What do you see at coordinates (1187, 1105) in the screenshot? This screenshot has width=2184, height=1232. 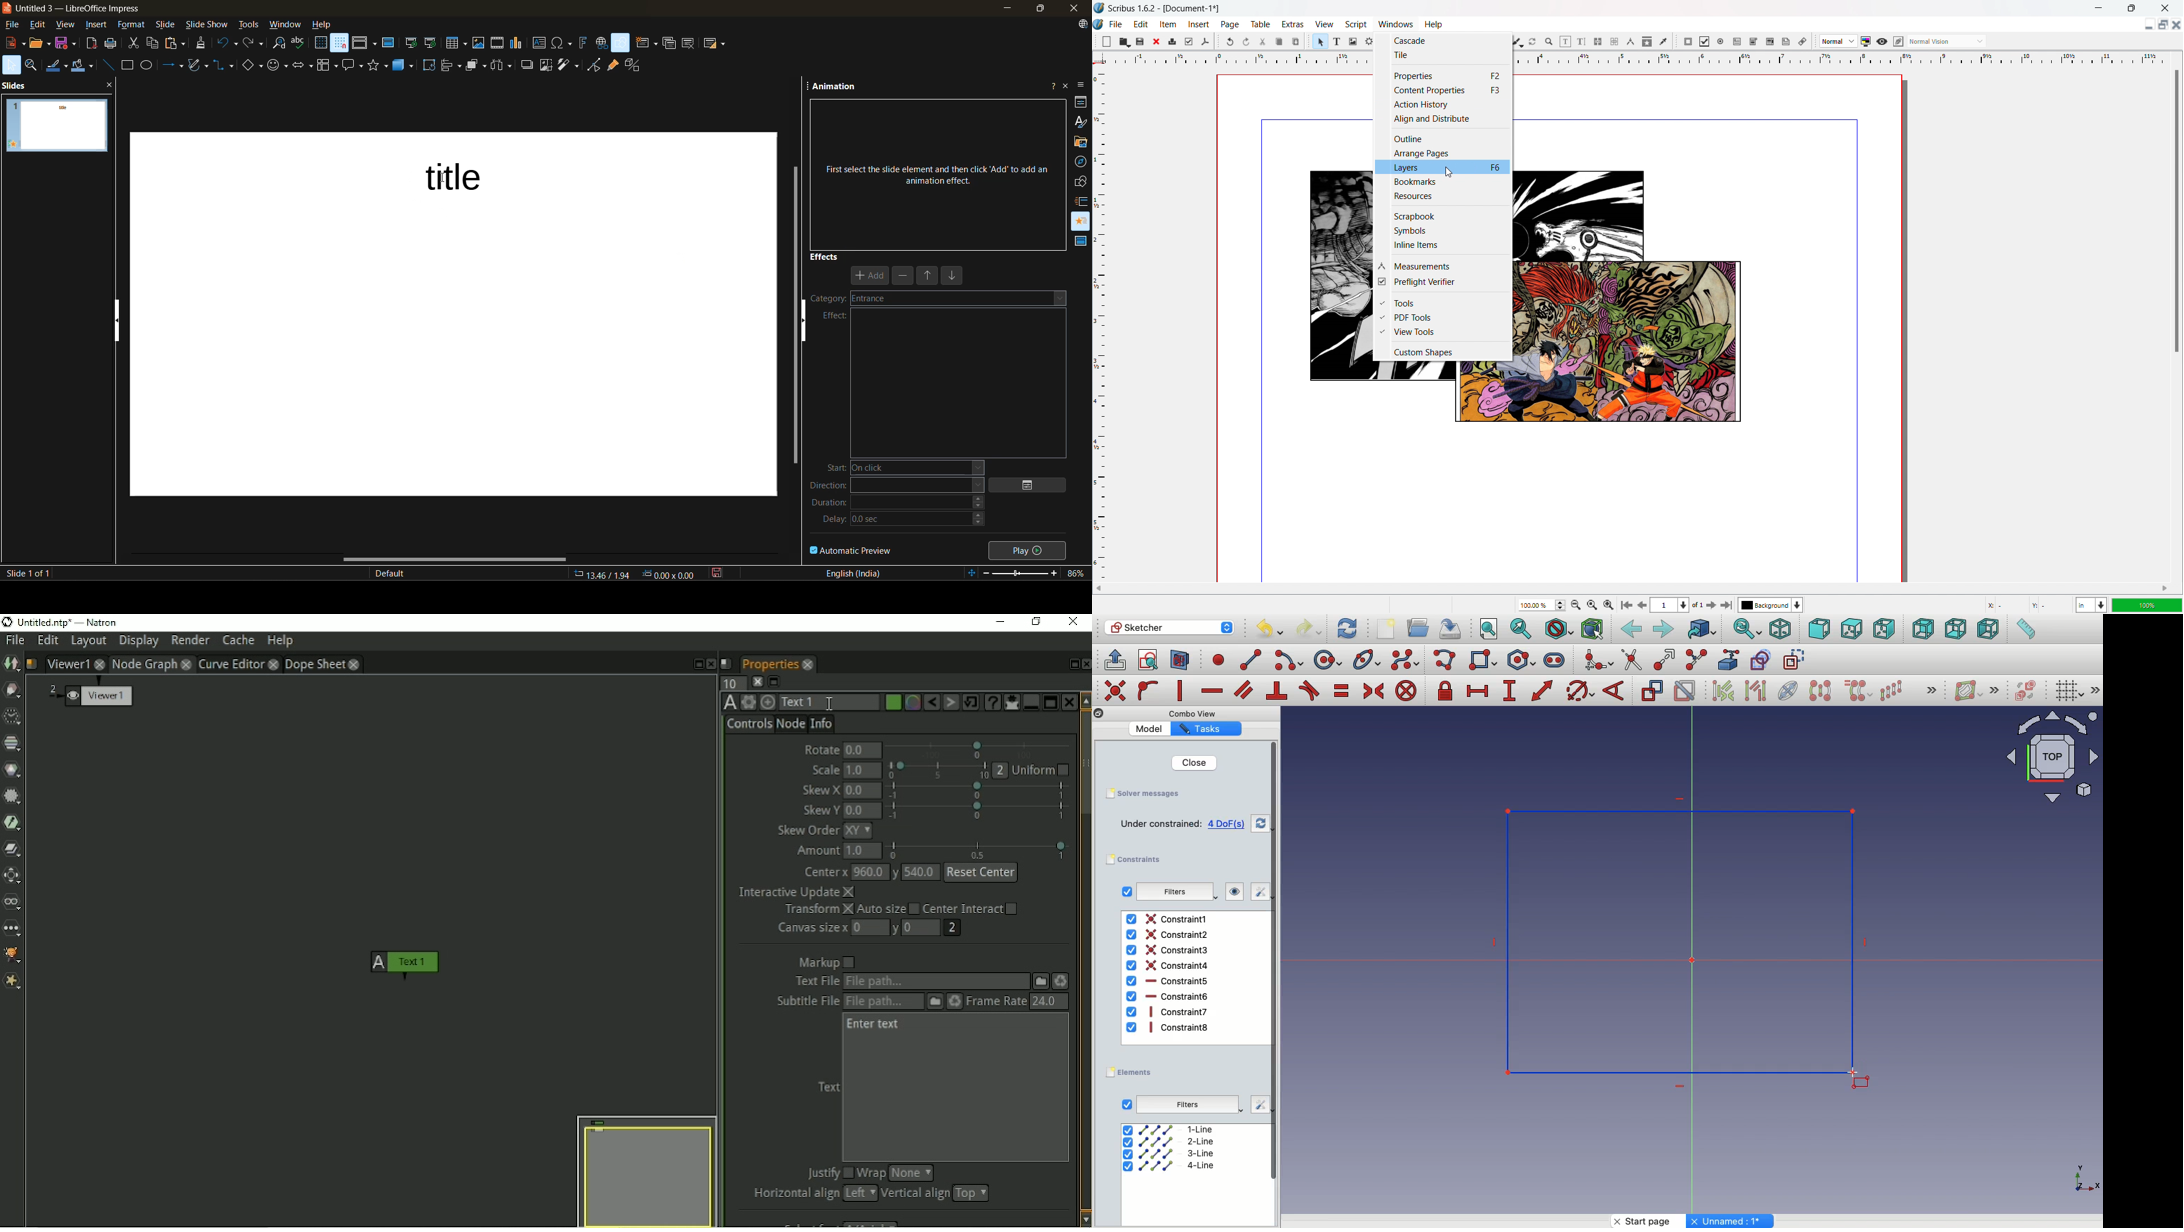 I see `Filters` at bounding box center [1187, 1105].